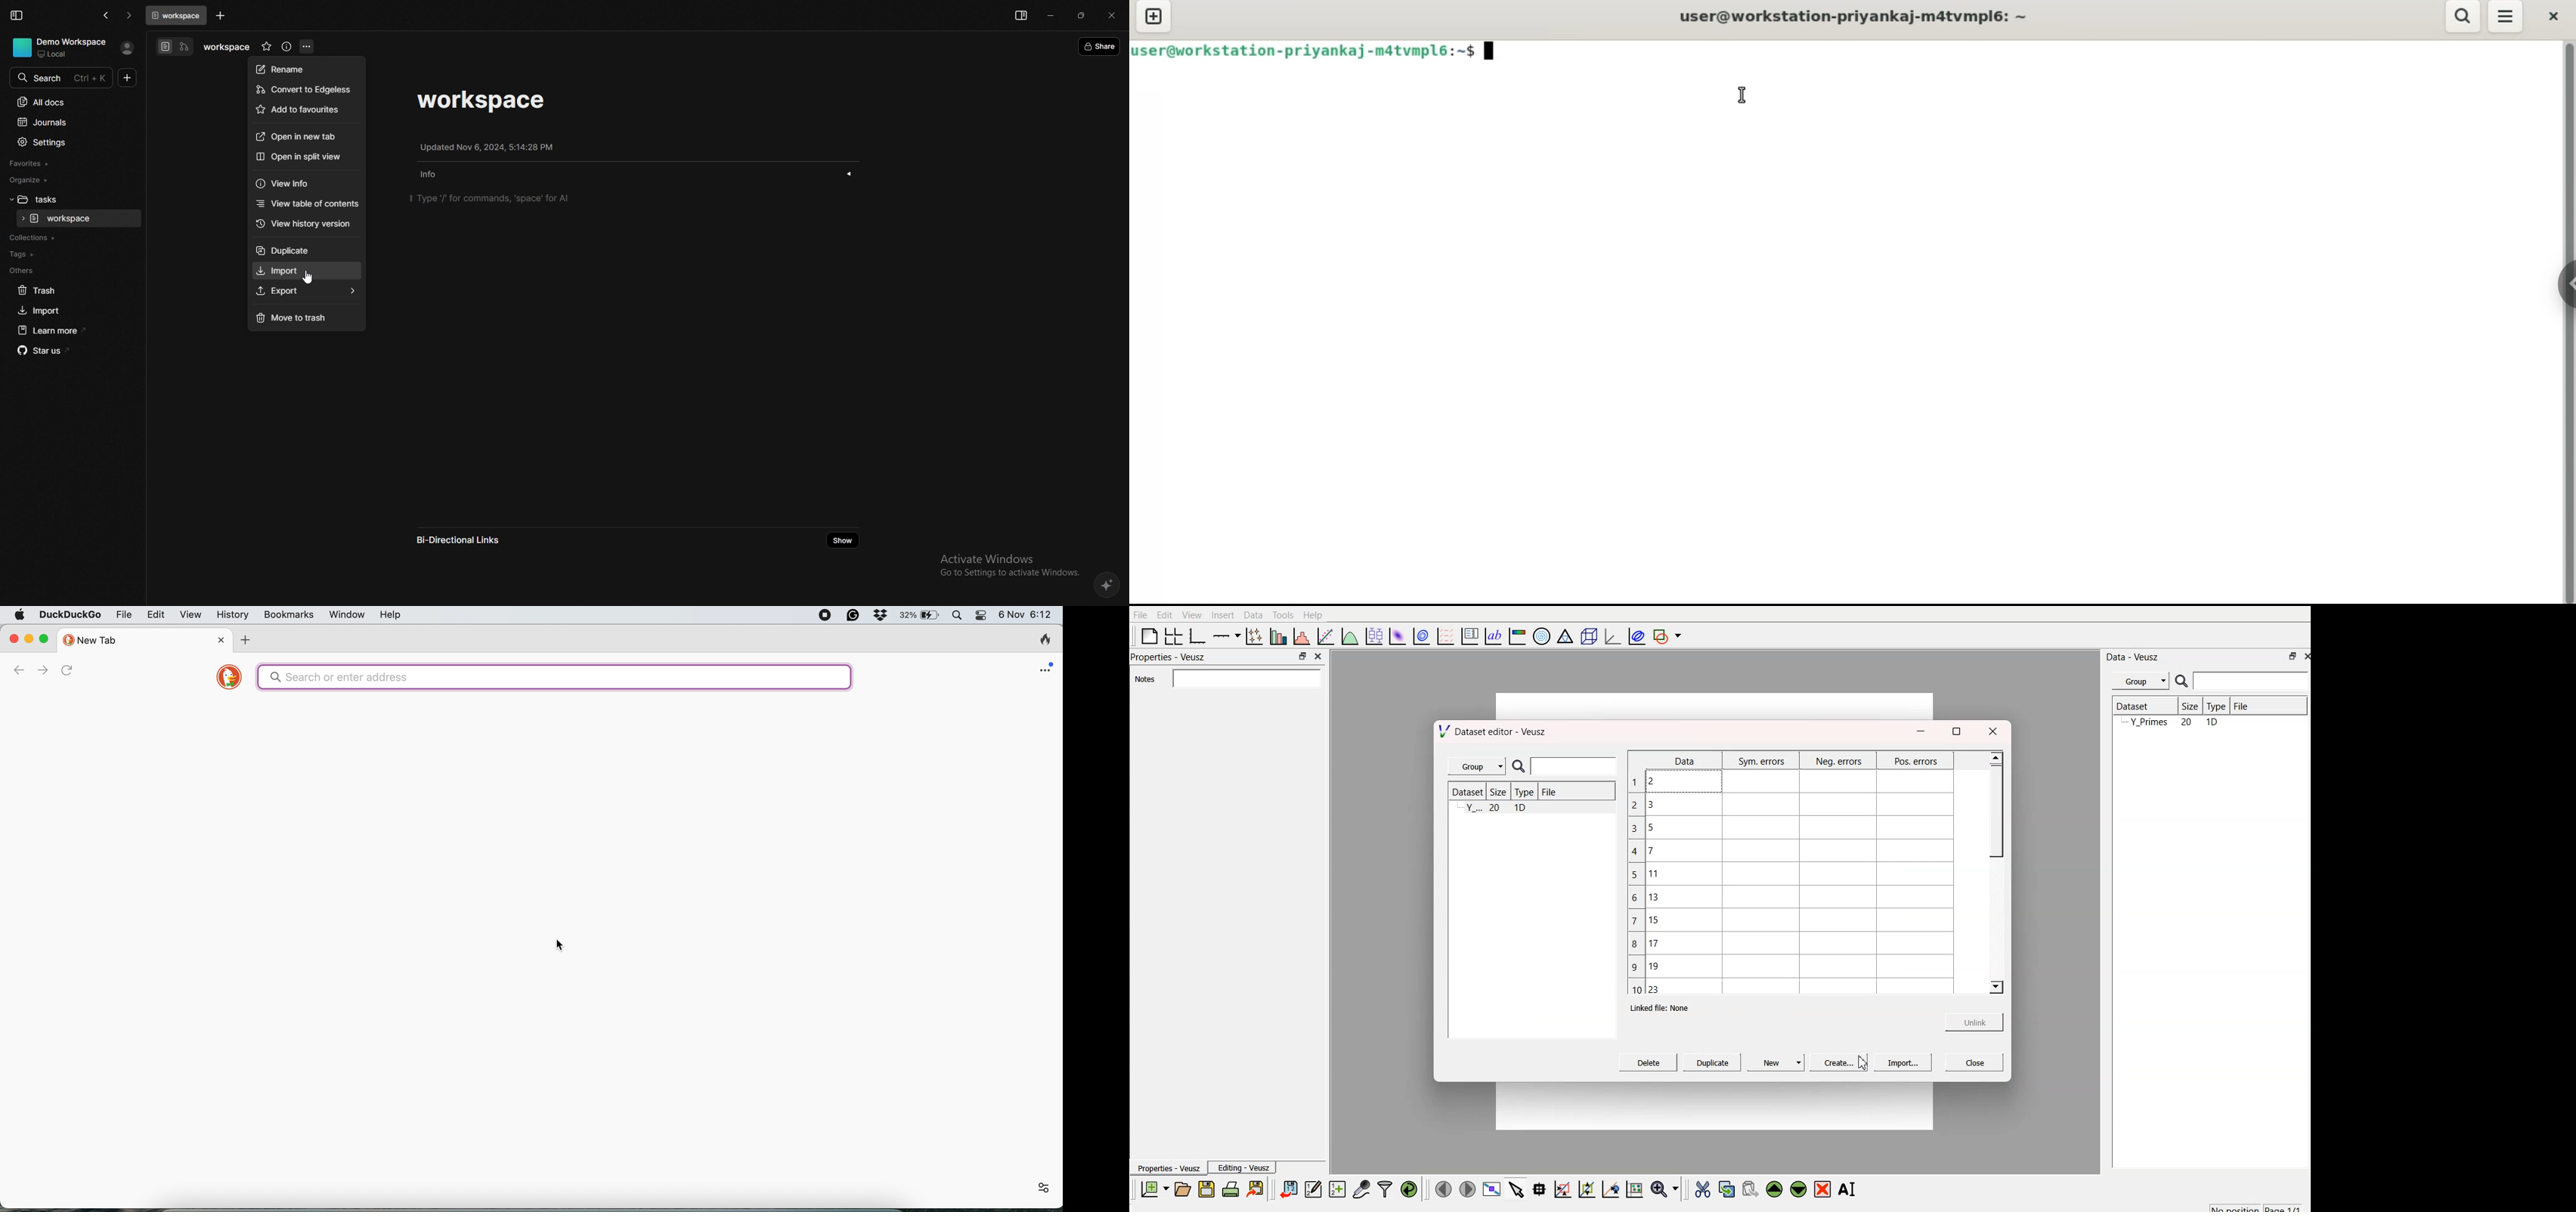 The height and width of the screenshot is (1232, 2576). What do you see at coordinates (62, 47) in the screenshot?
I see `demo workspace` at bounding box center [62, 47].